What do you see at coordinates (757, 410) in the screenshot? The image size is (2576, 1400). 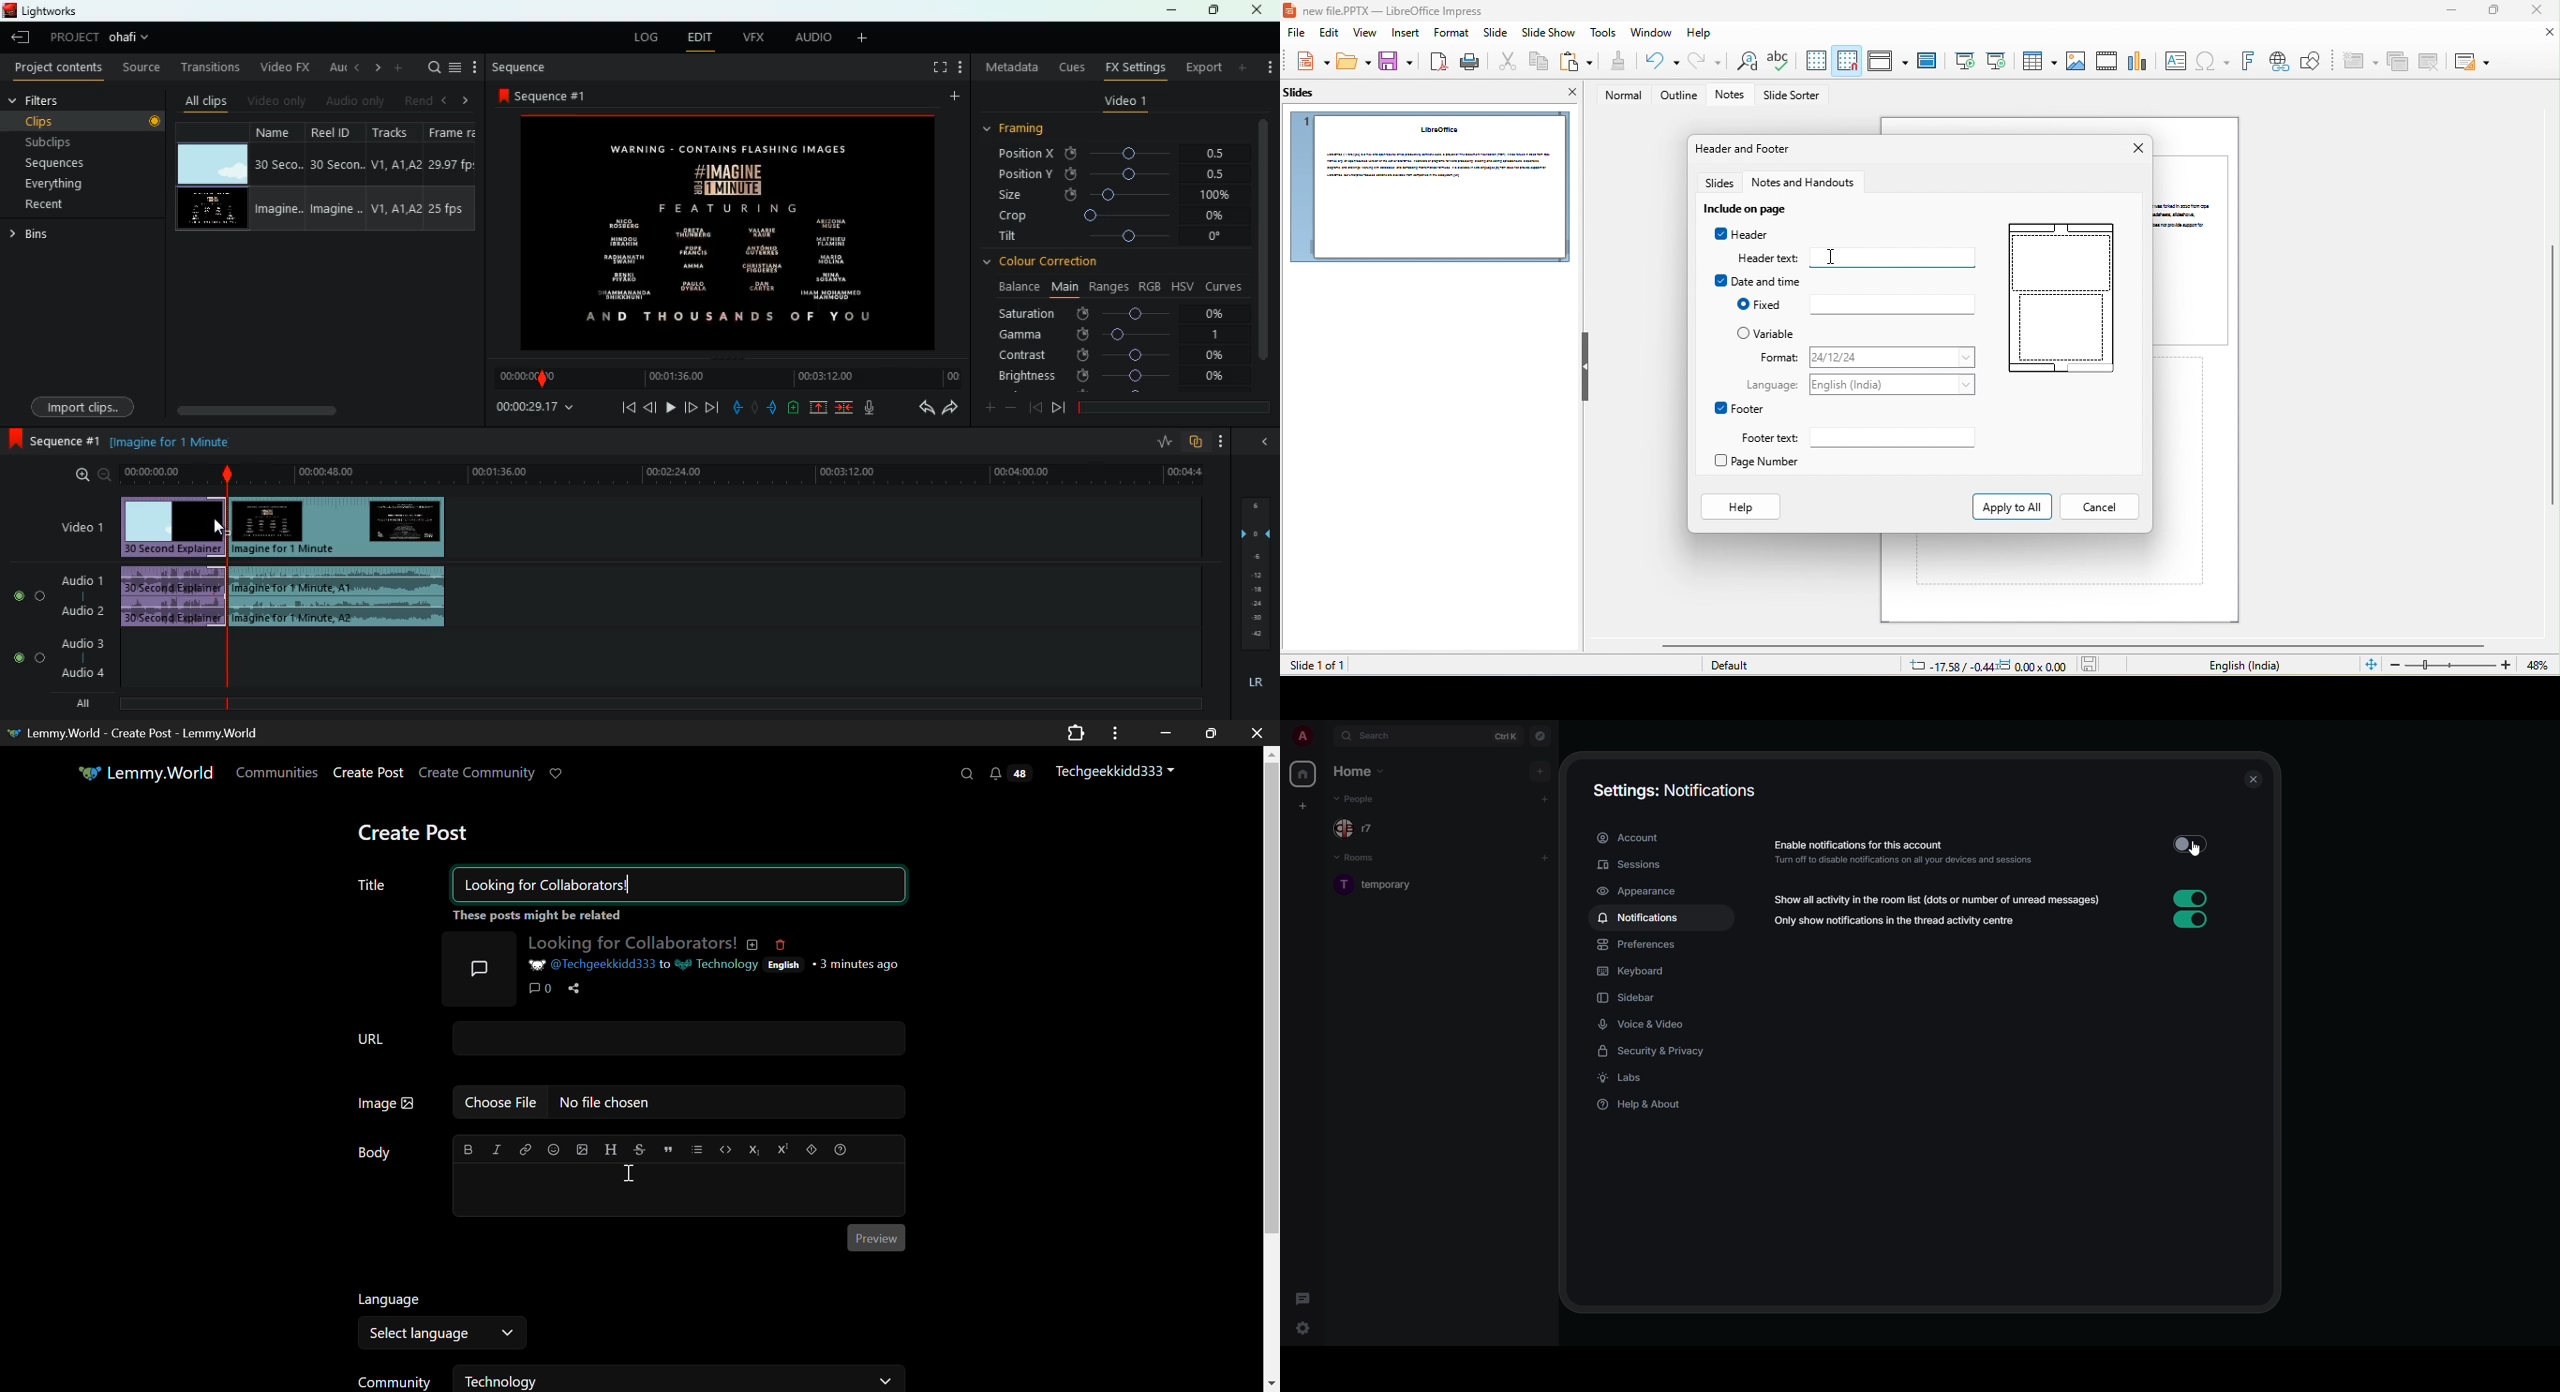 I see `hold` at bounding box center [757, 410].